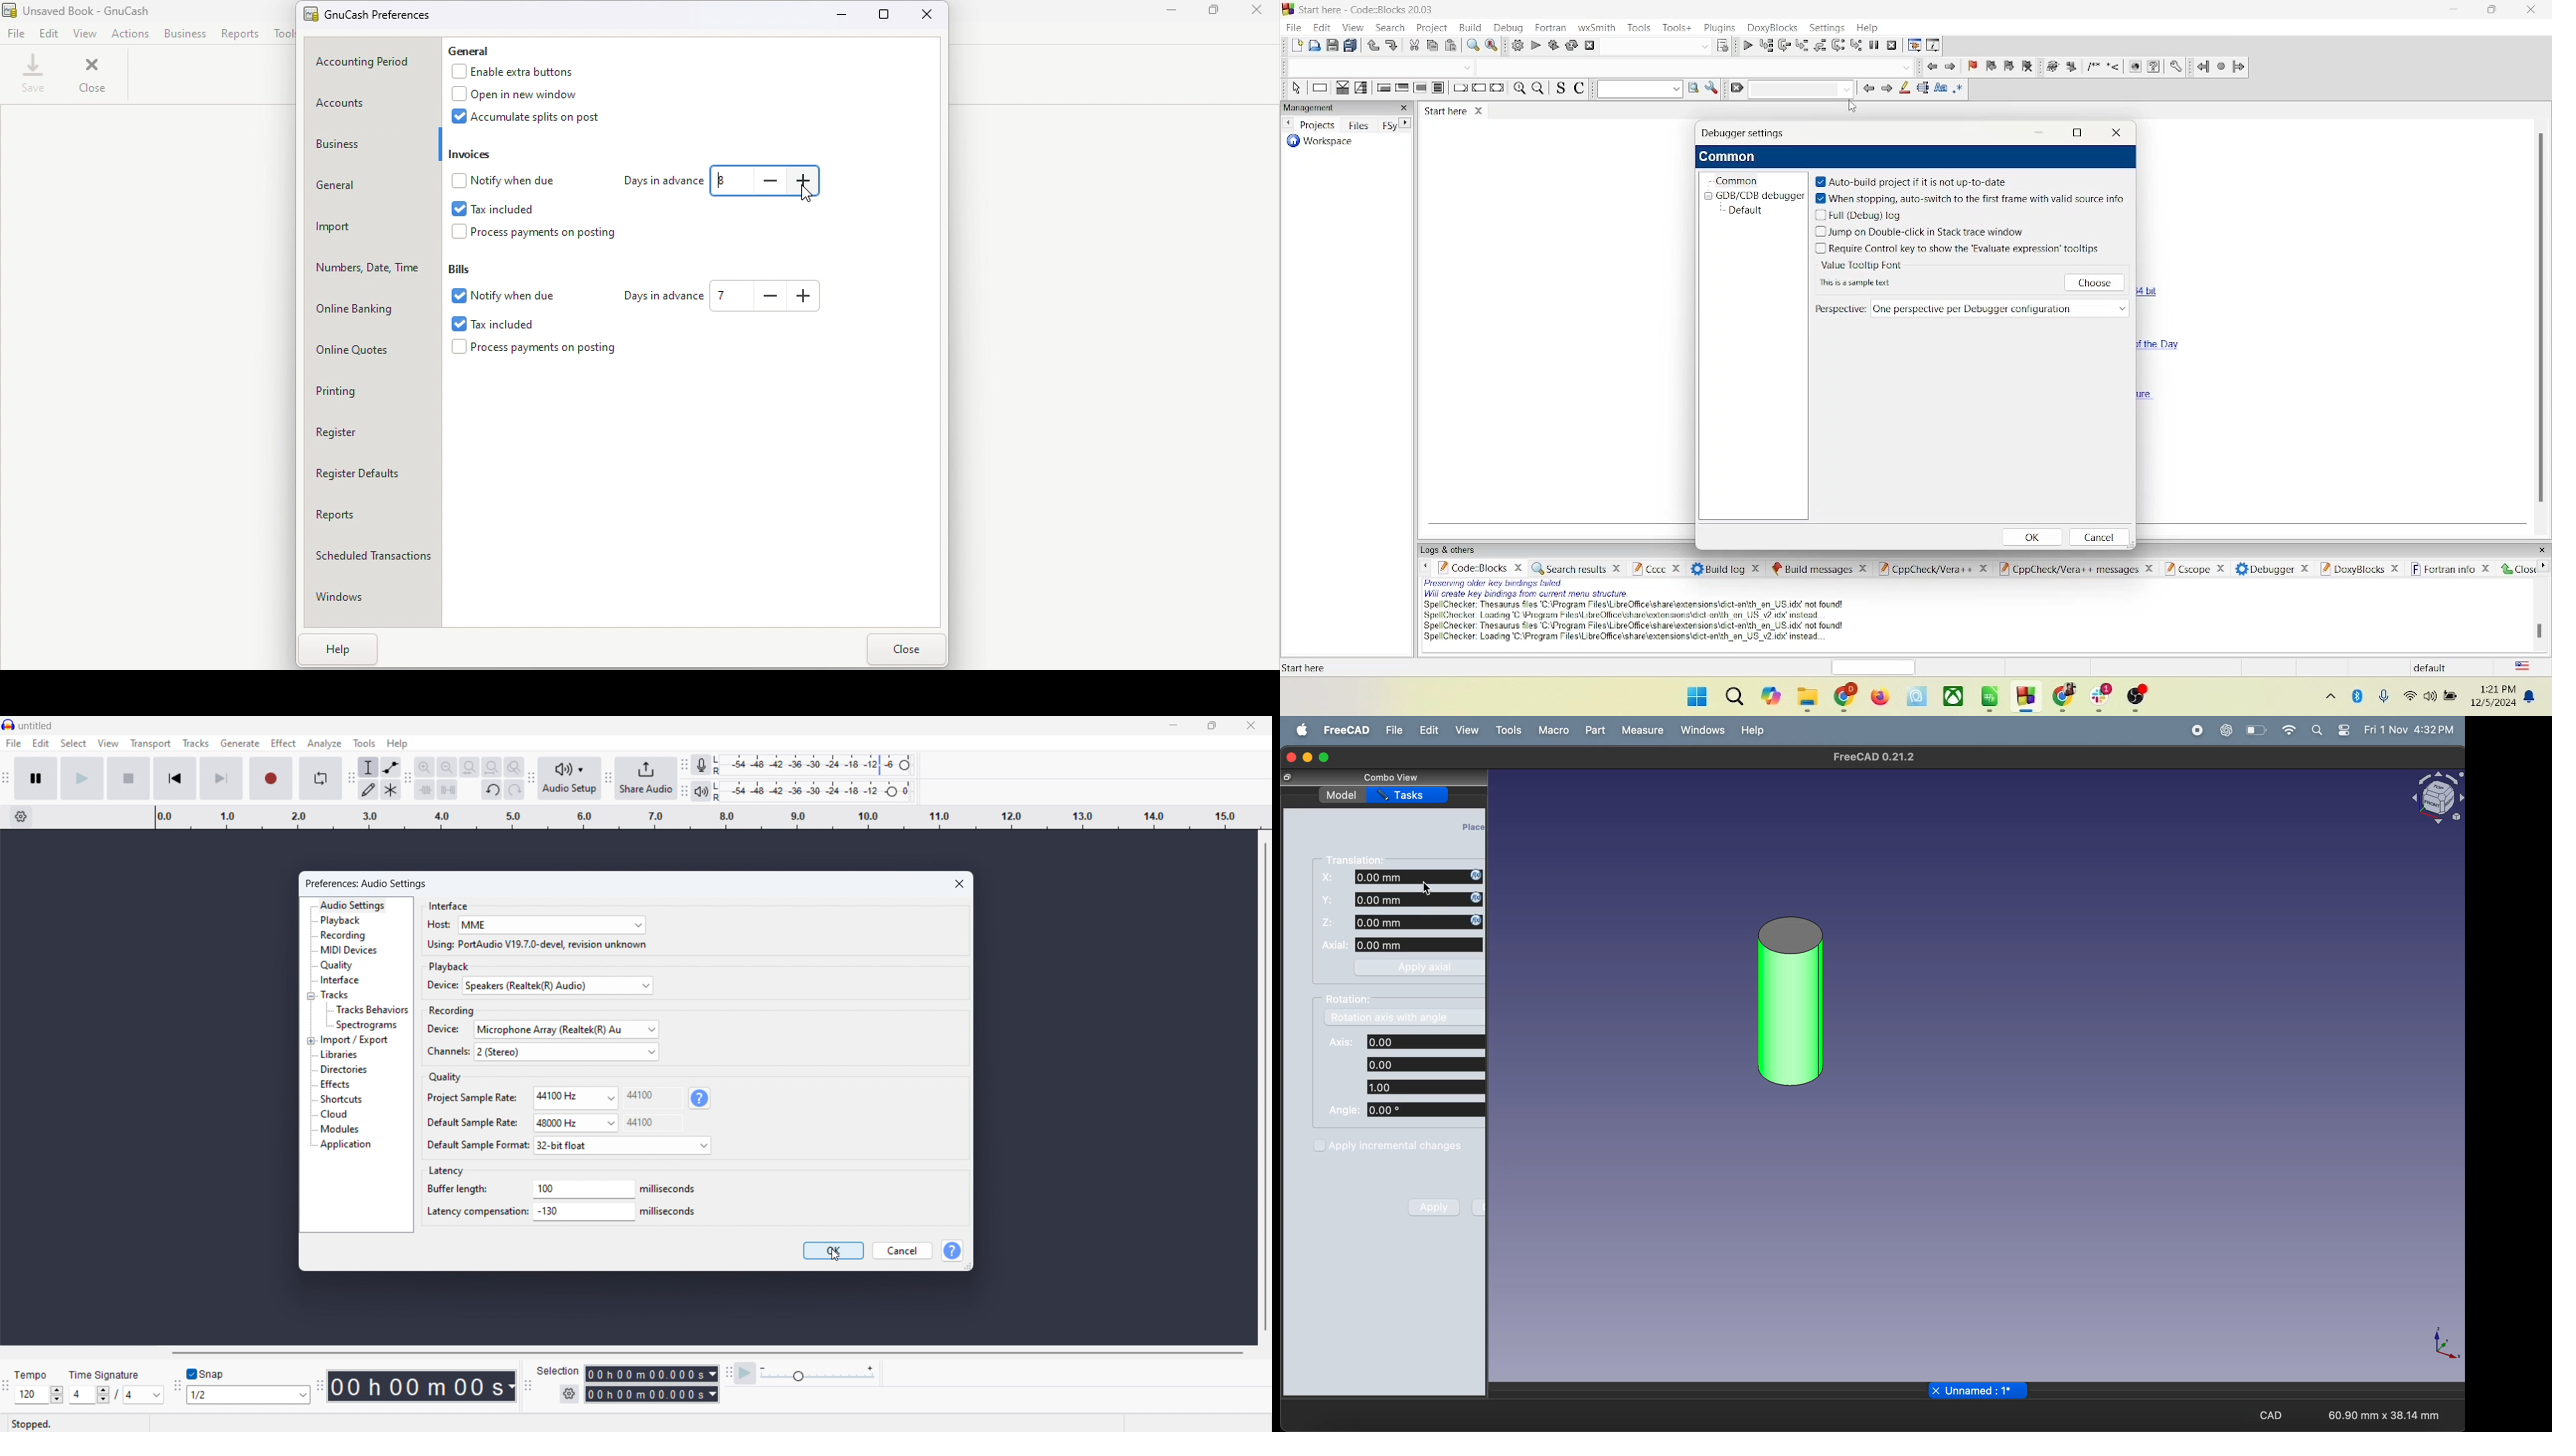 The width and height of the screenshot is (2576, 1456). I want to click on Edit, so click(50, 33).